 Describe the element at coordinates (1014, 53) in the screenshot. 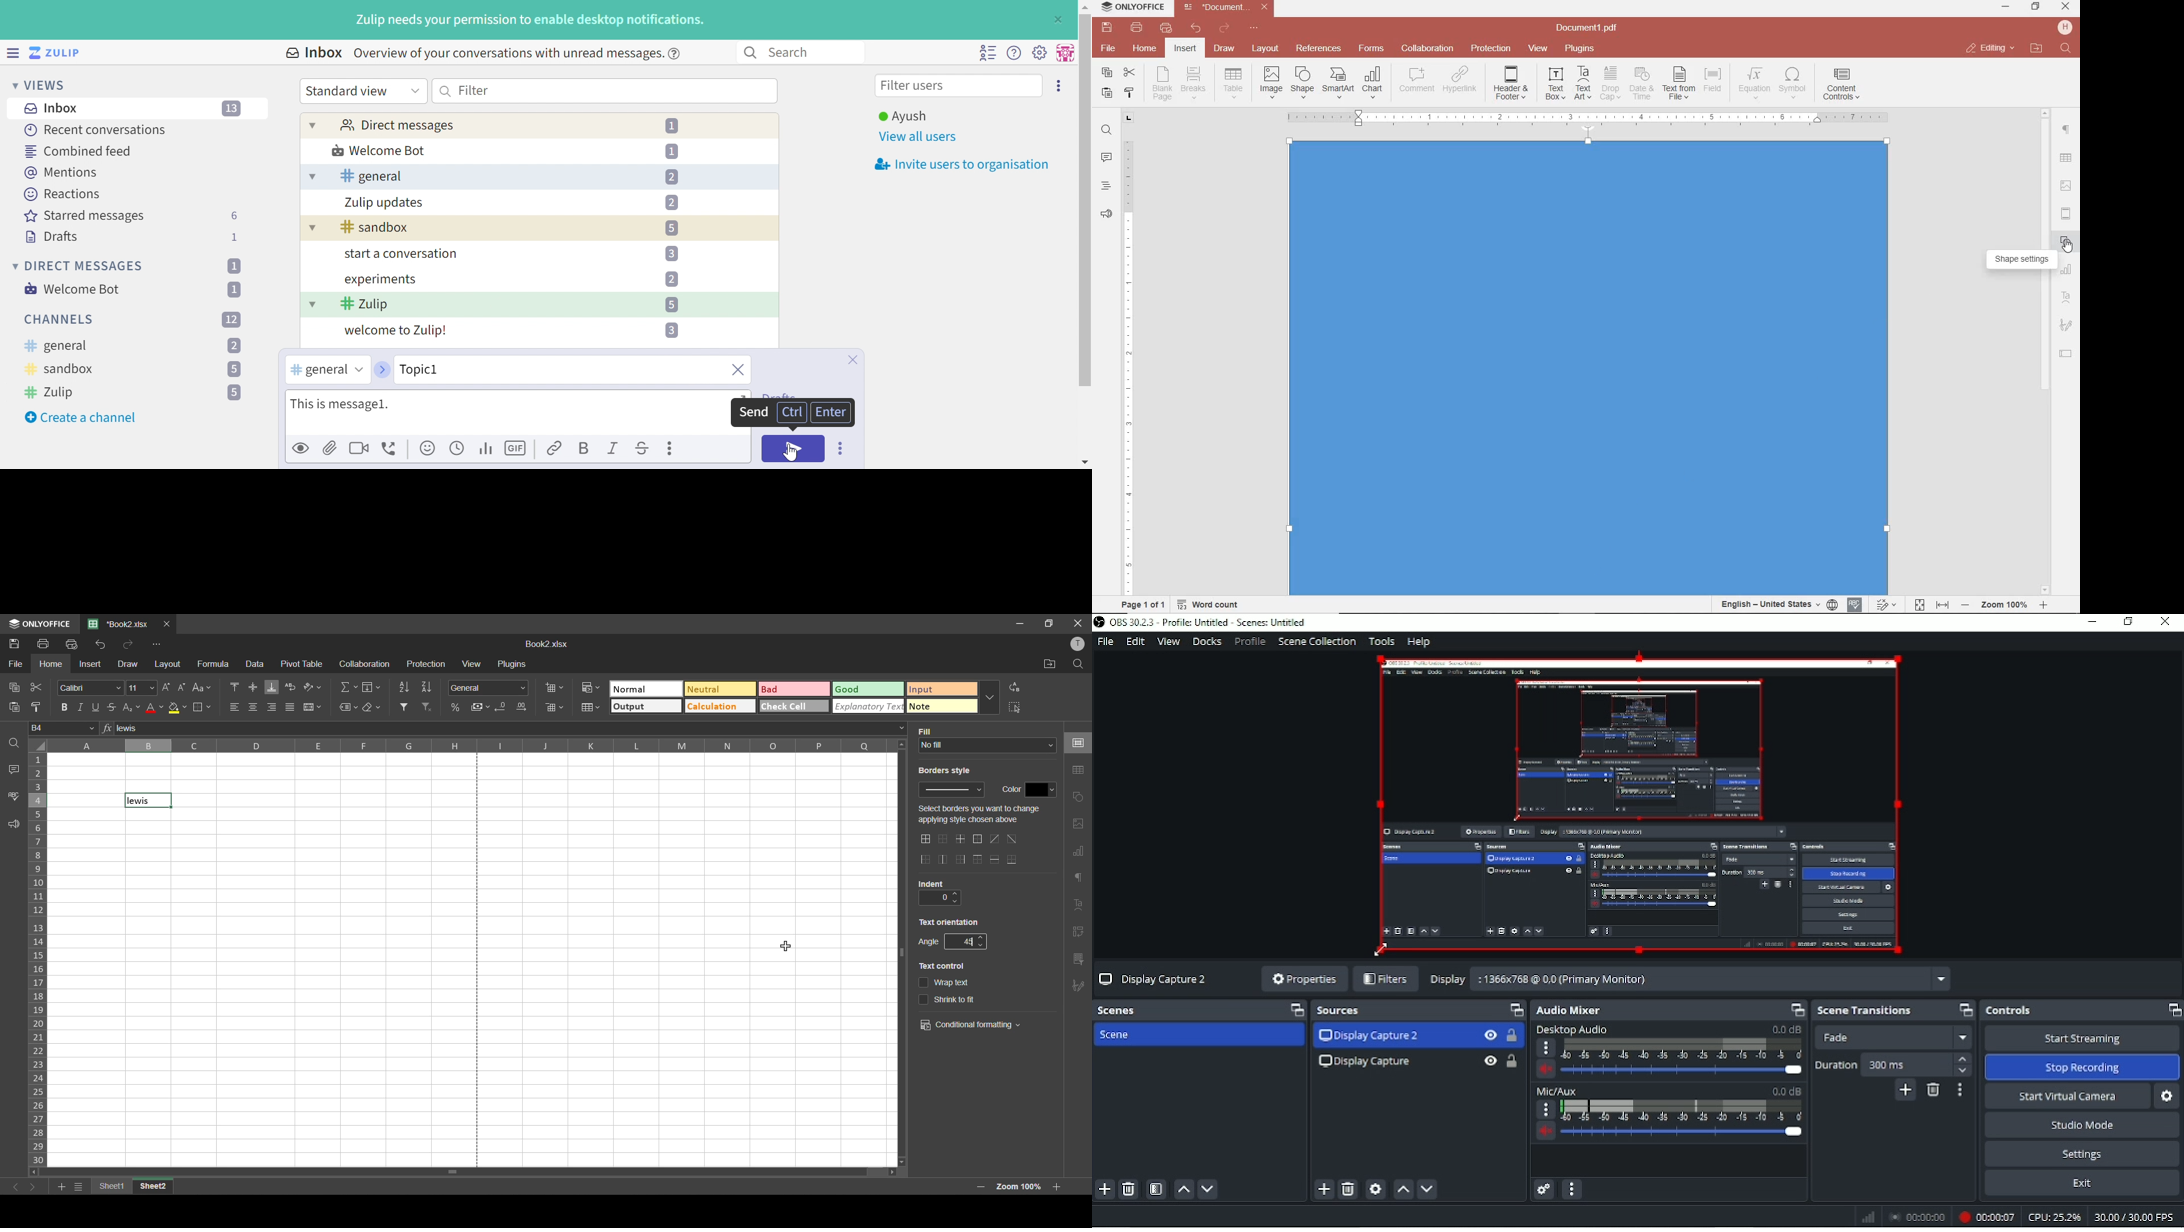

I see `Help menu` at that location.